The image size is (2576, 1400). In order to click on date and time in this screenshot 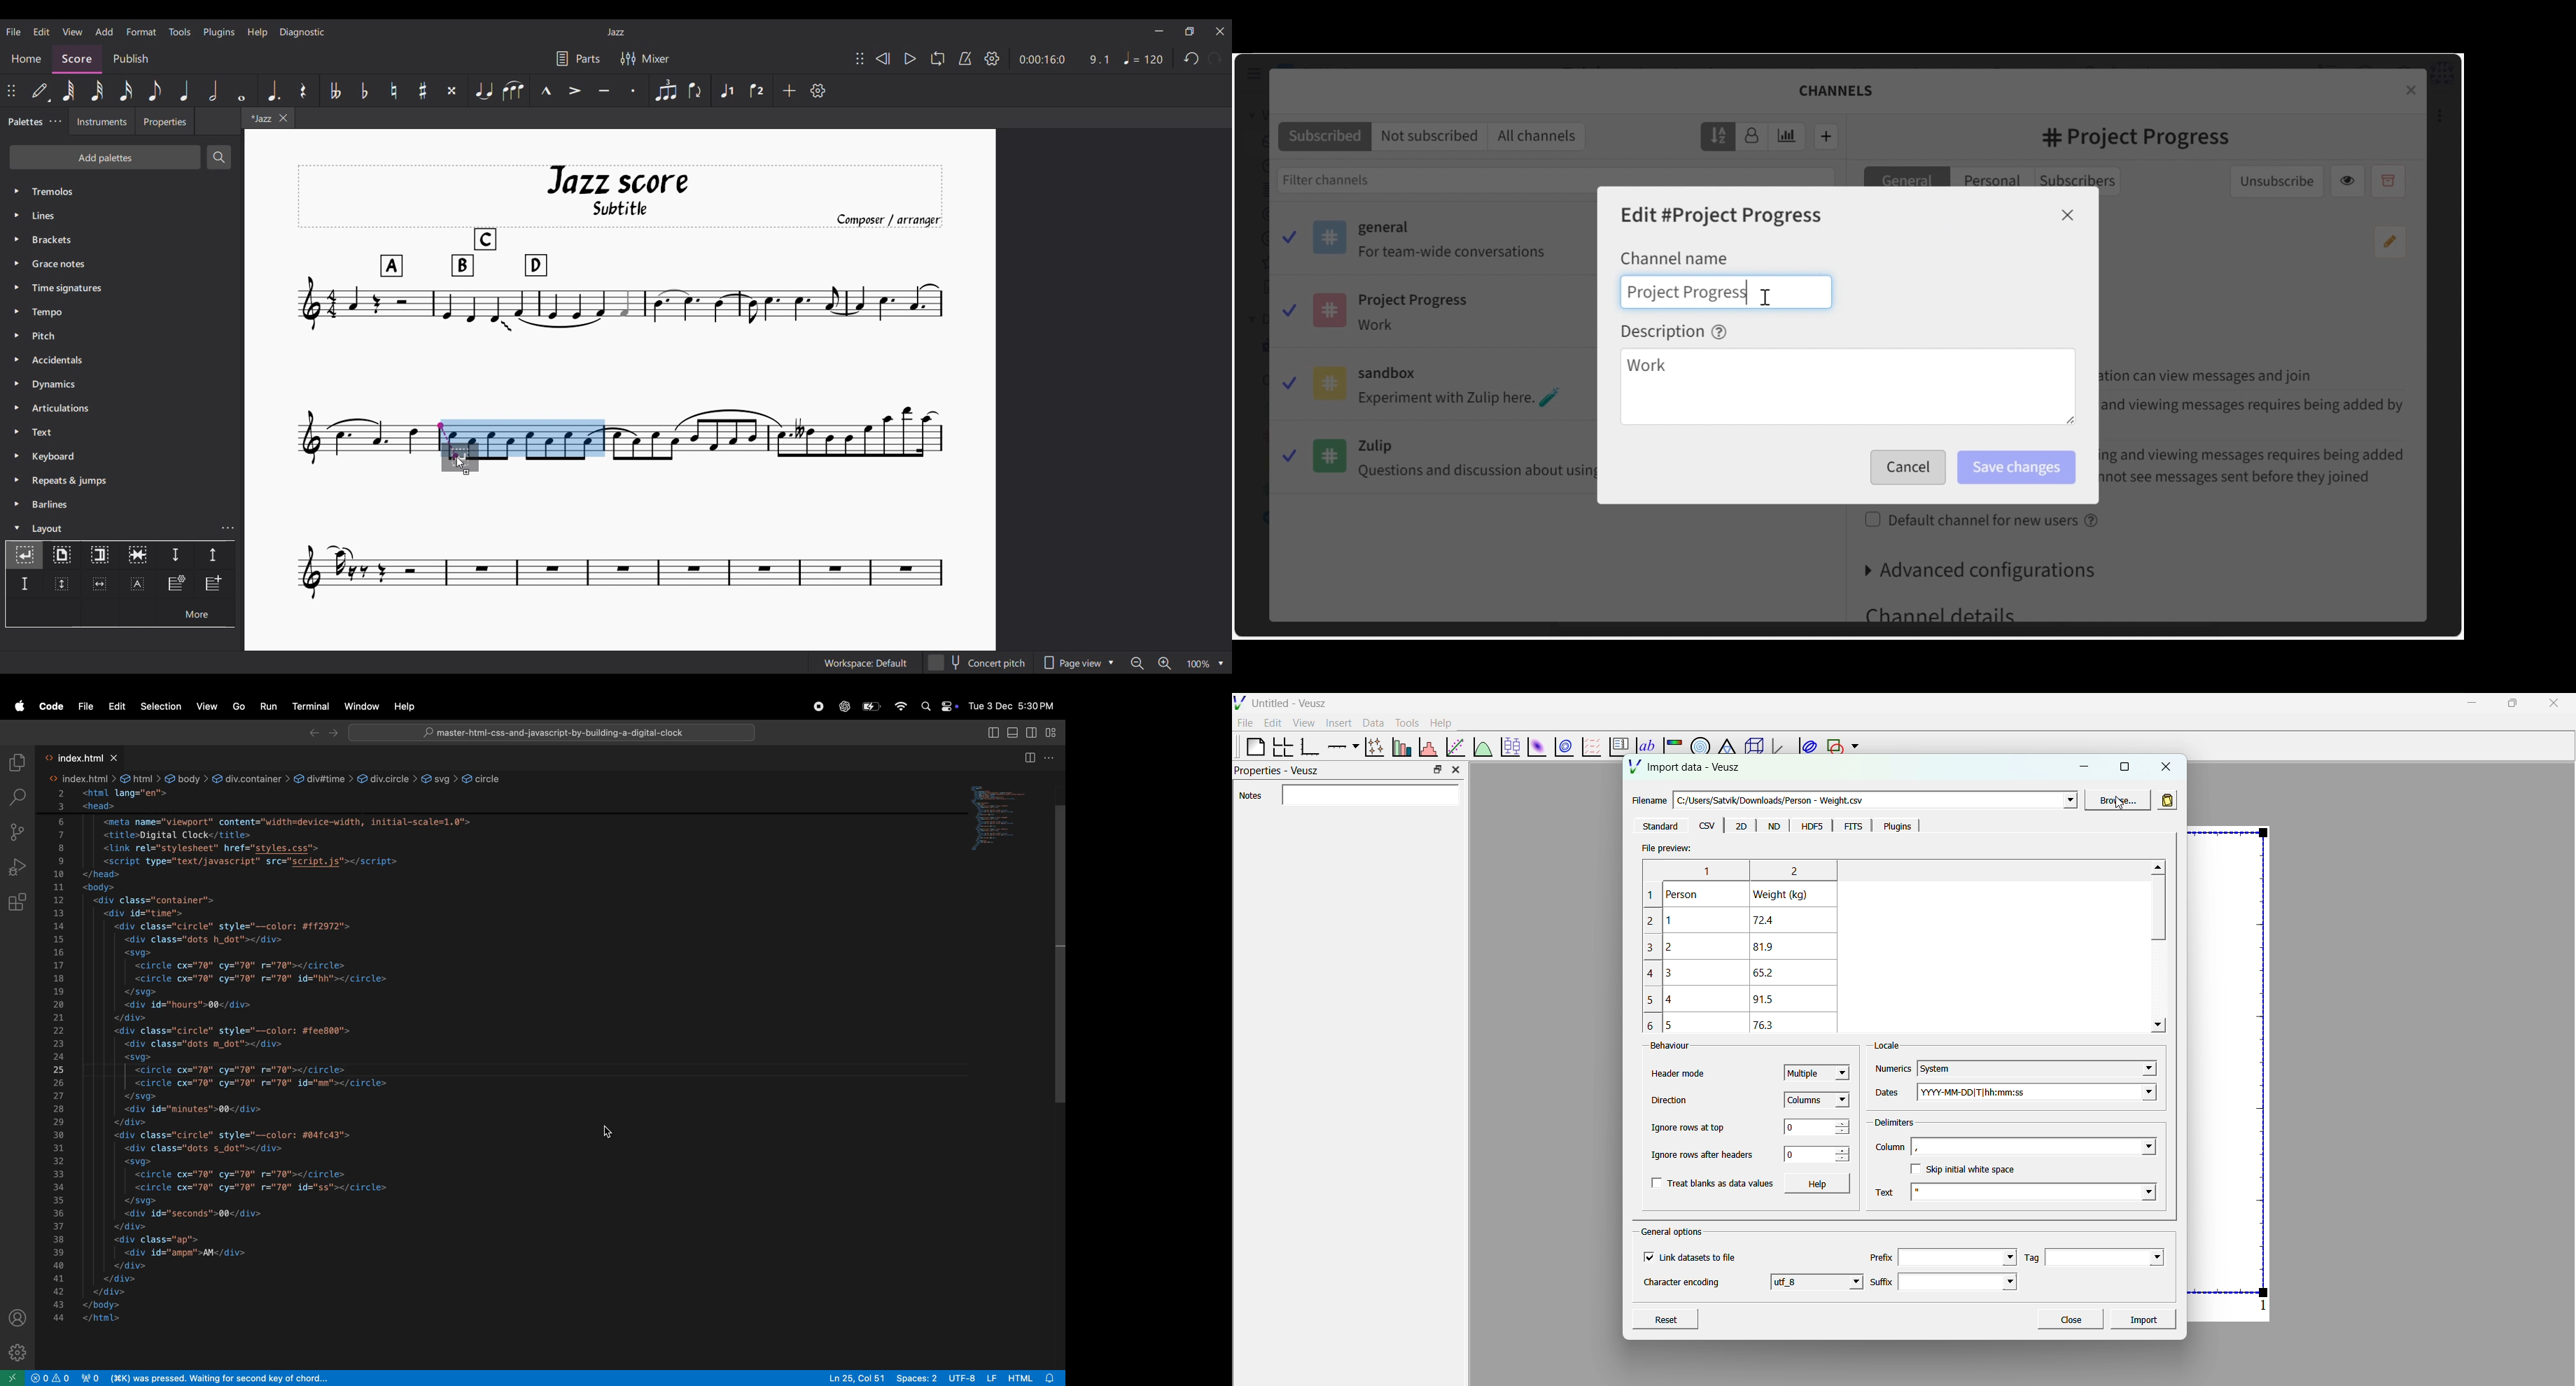, I will do `click(1011, 706)`.